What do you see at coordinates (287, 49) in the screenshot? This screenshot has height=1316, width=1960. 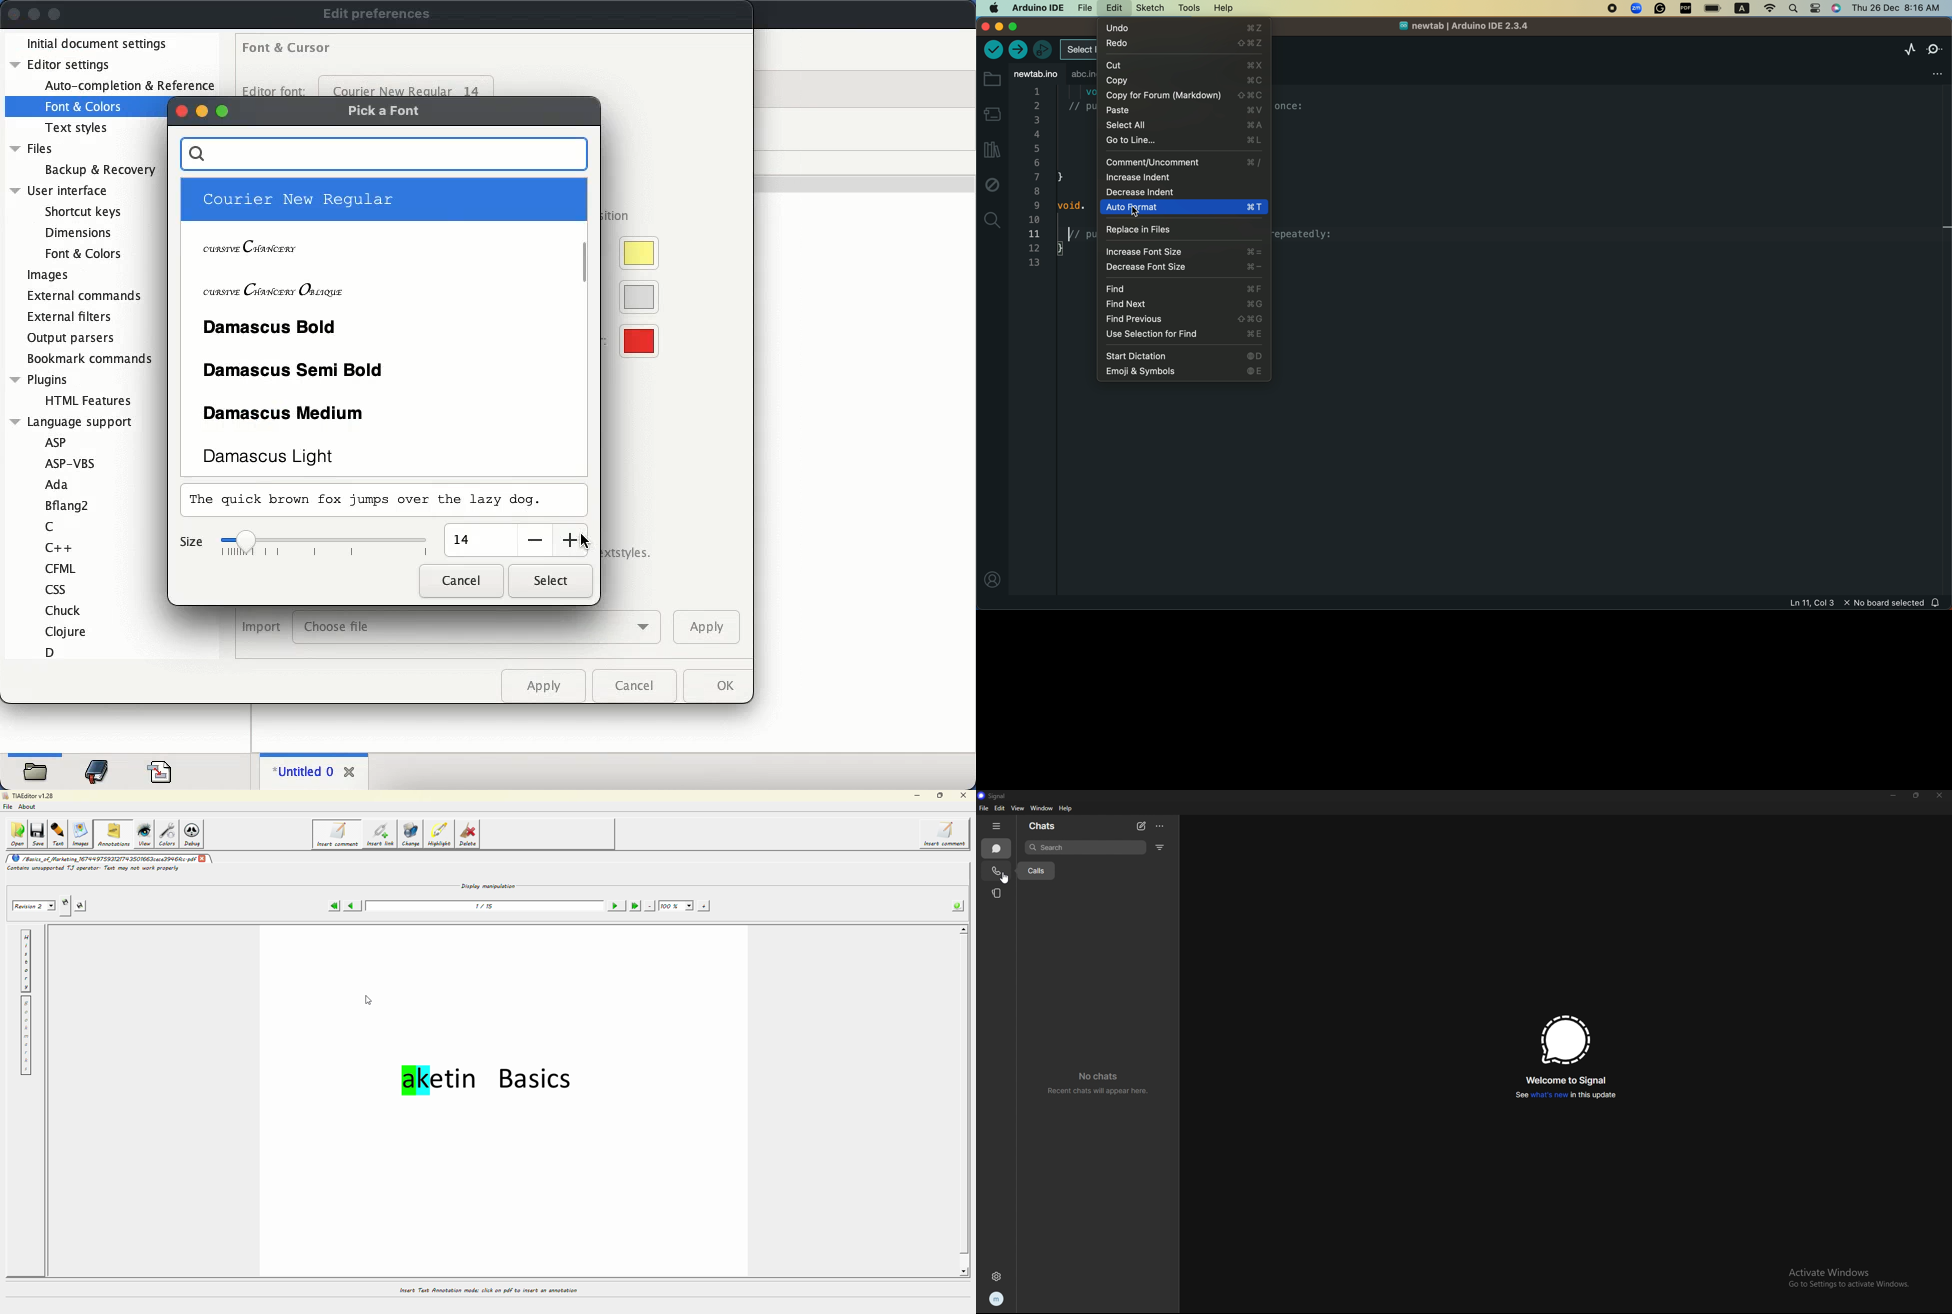 I see `font and cursor` at bounding box center [287, 49].